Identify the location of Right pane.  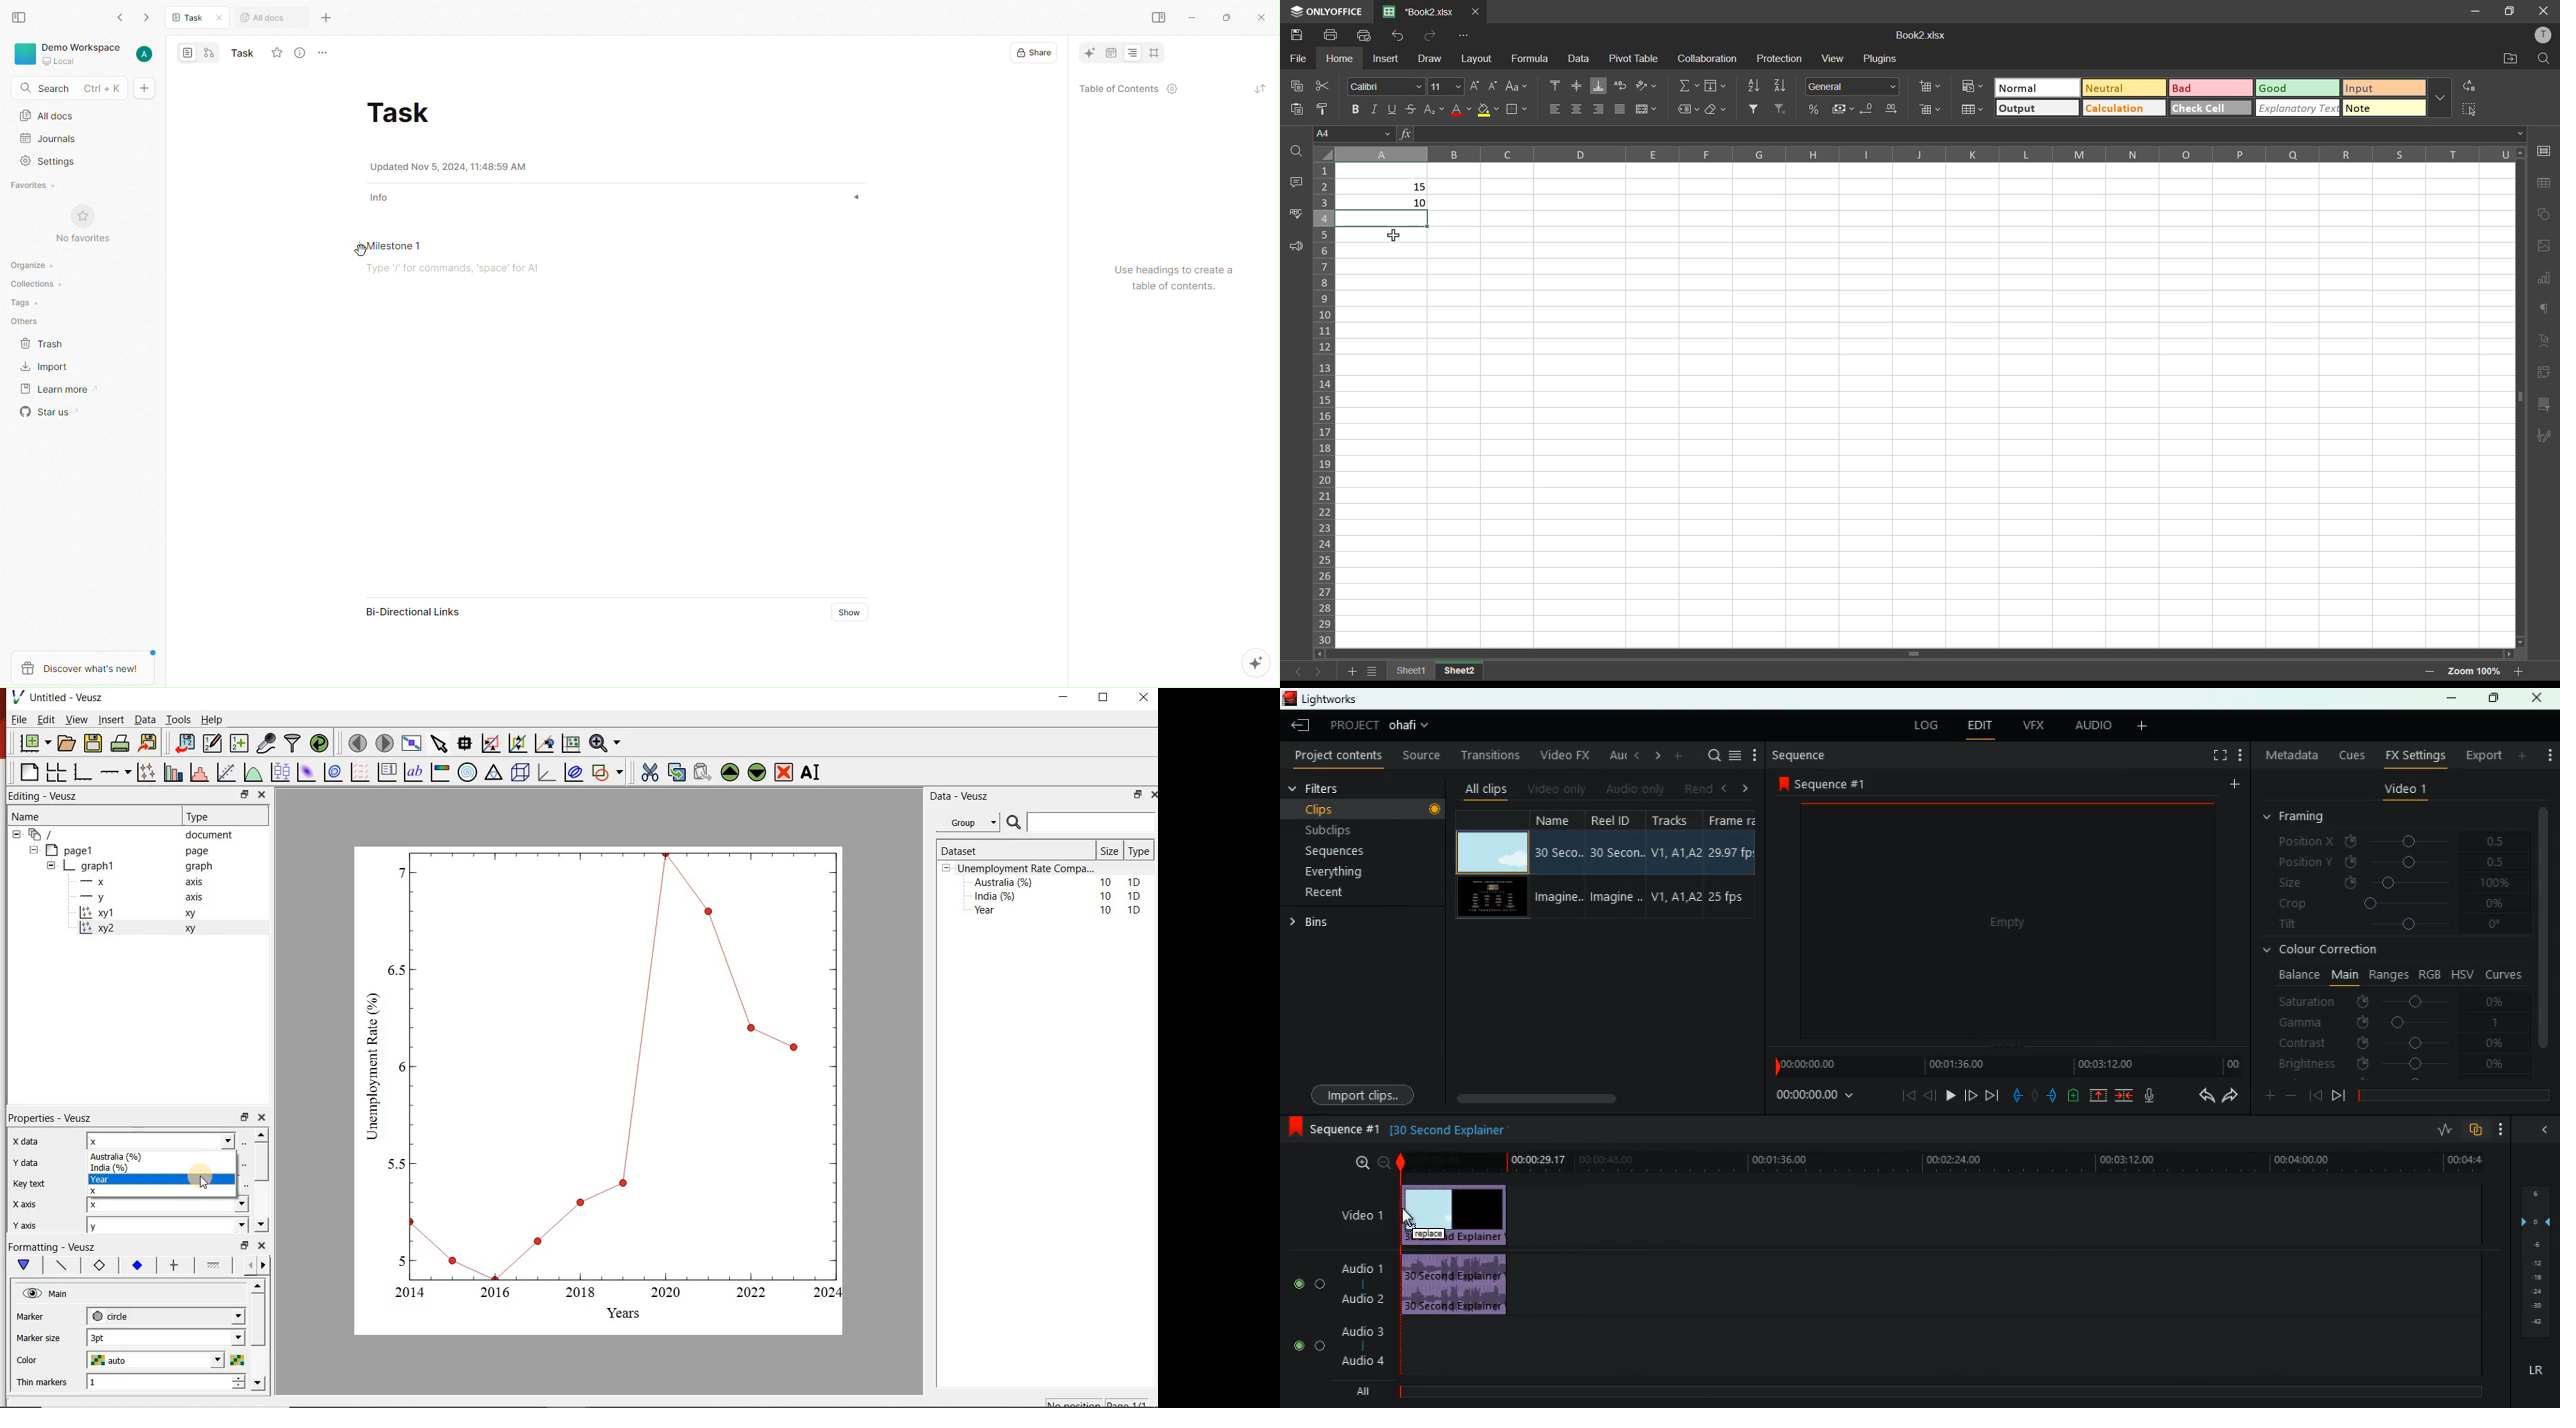
(1161, 18).